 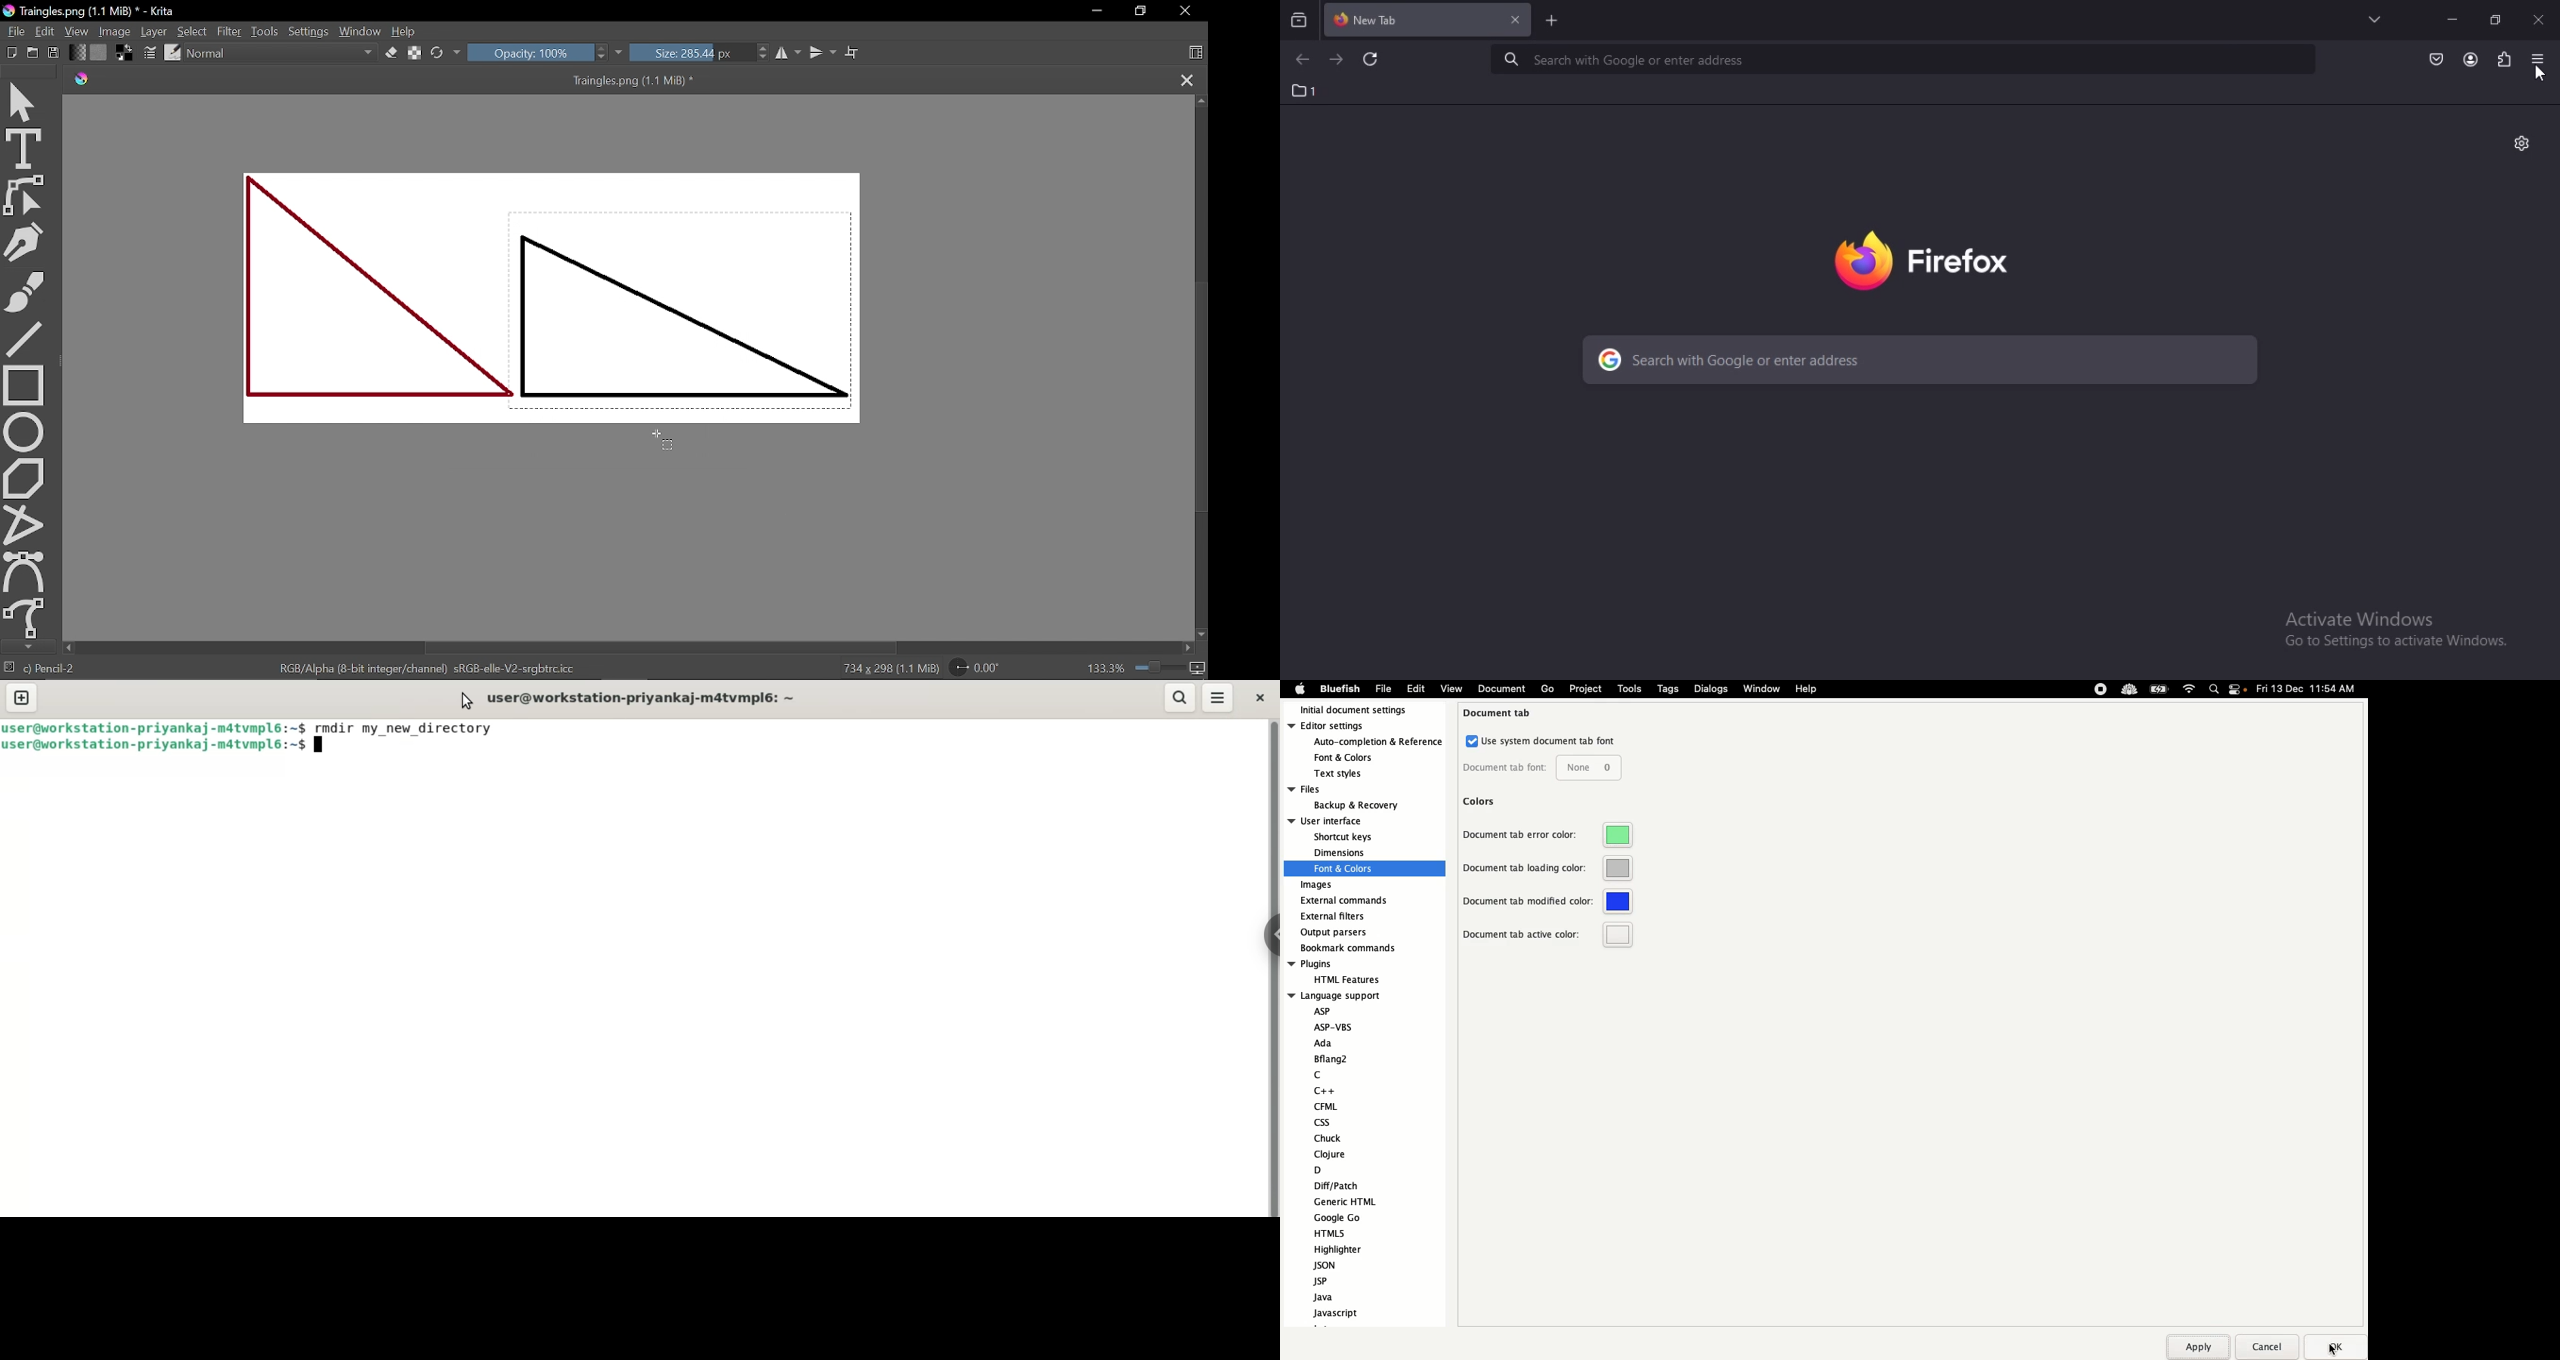 I want to click on Text tool, so click(x=25, y=148).